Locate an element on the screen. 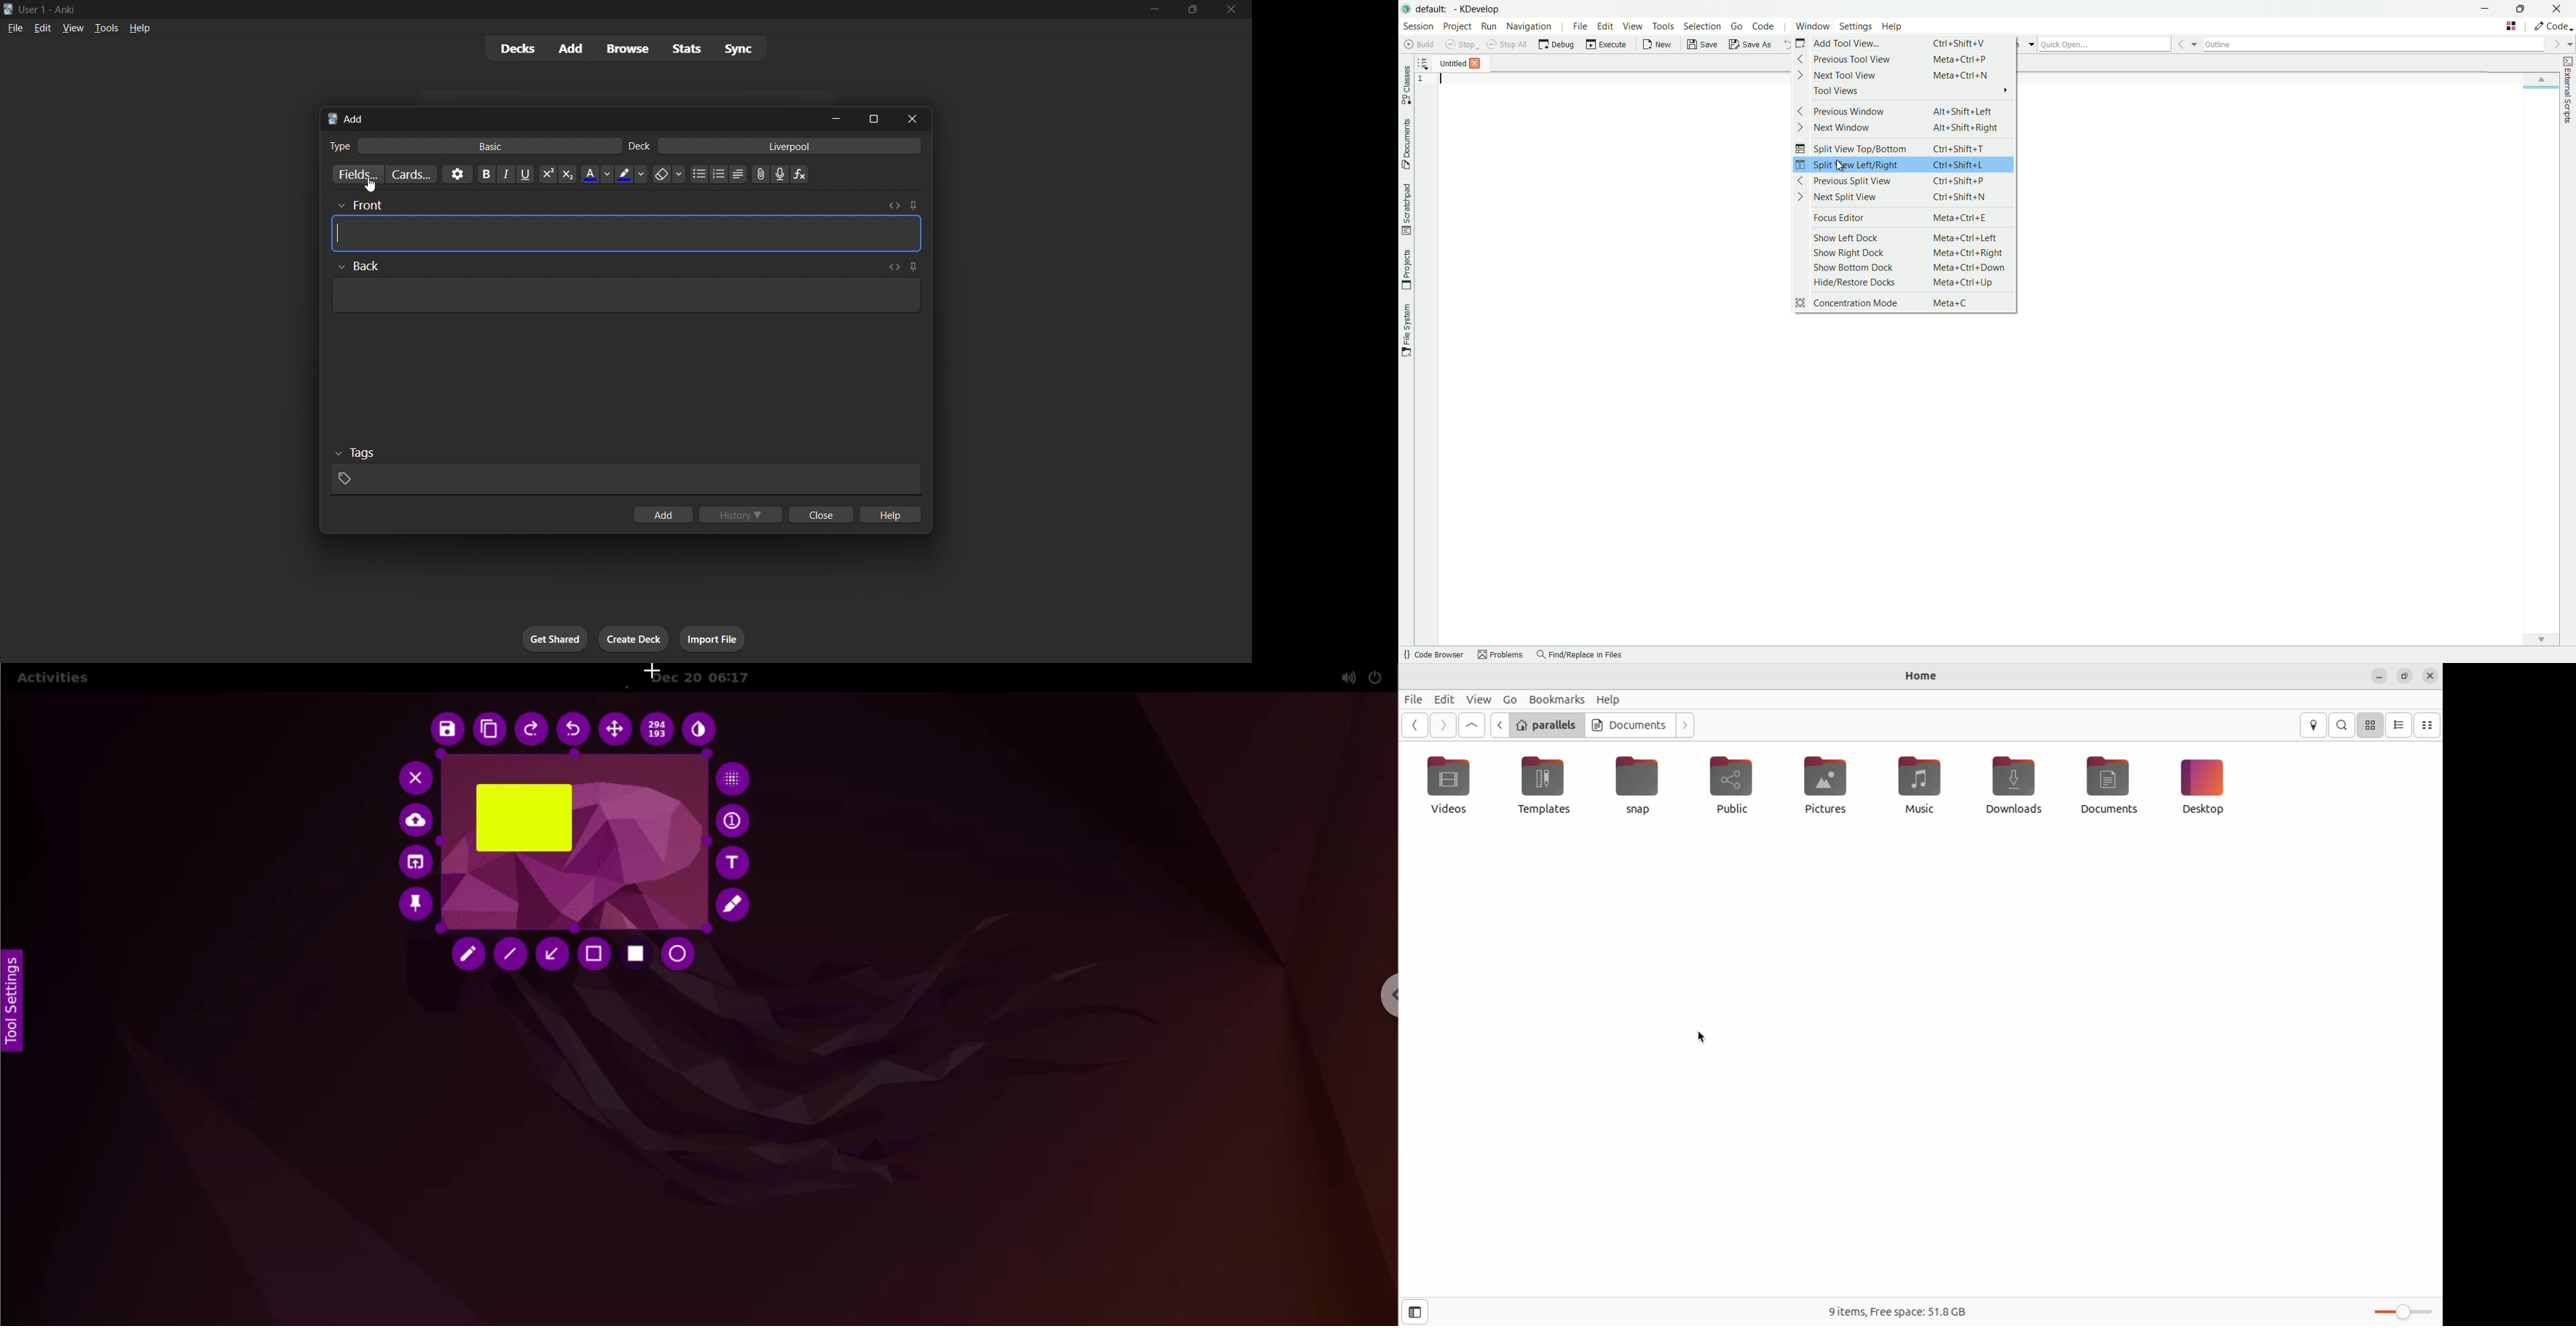  Toggle sticky is located at coordinates (911, 268).